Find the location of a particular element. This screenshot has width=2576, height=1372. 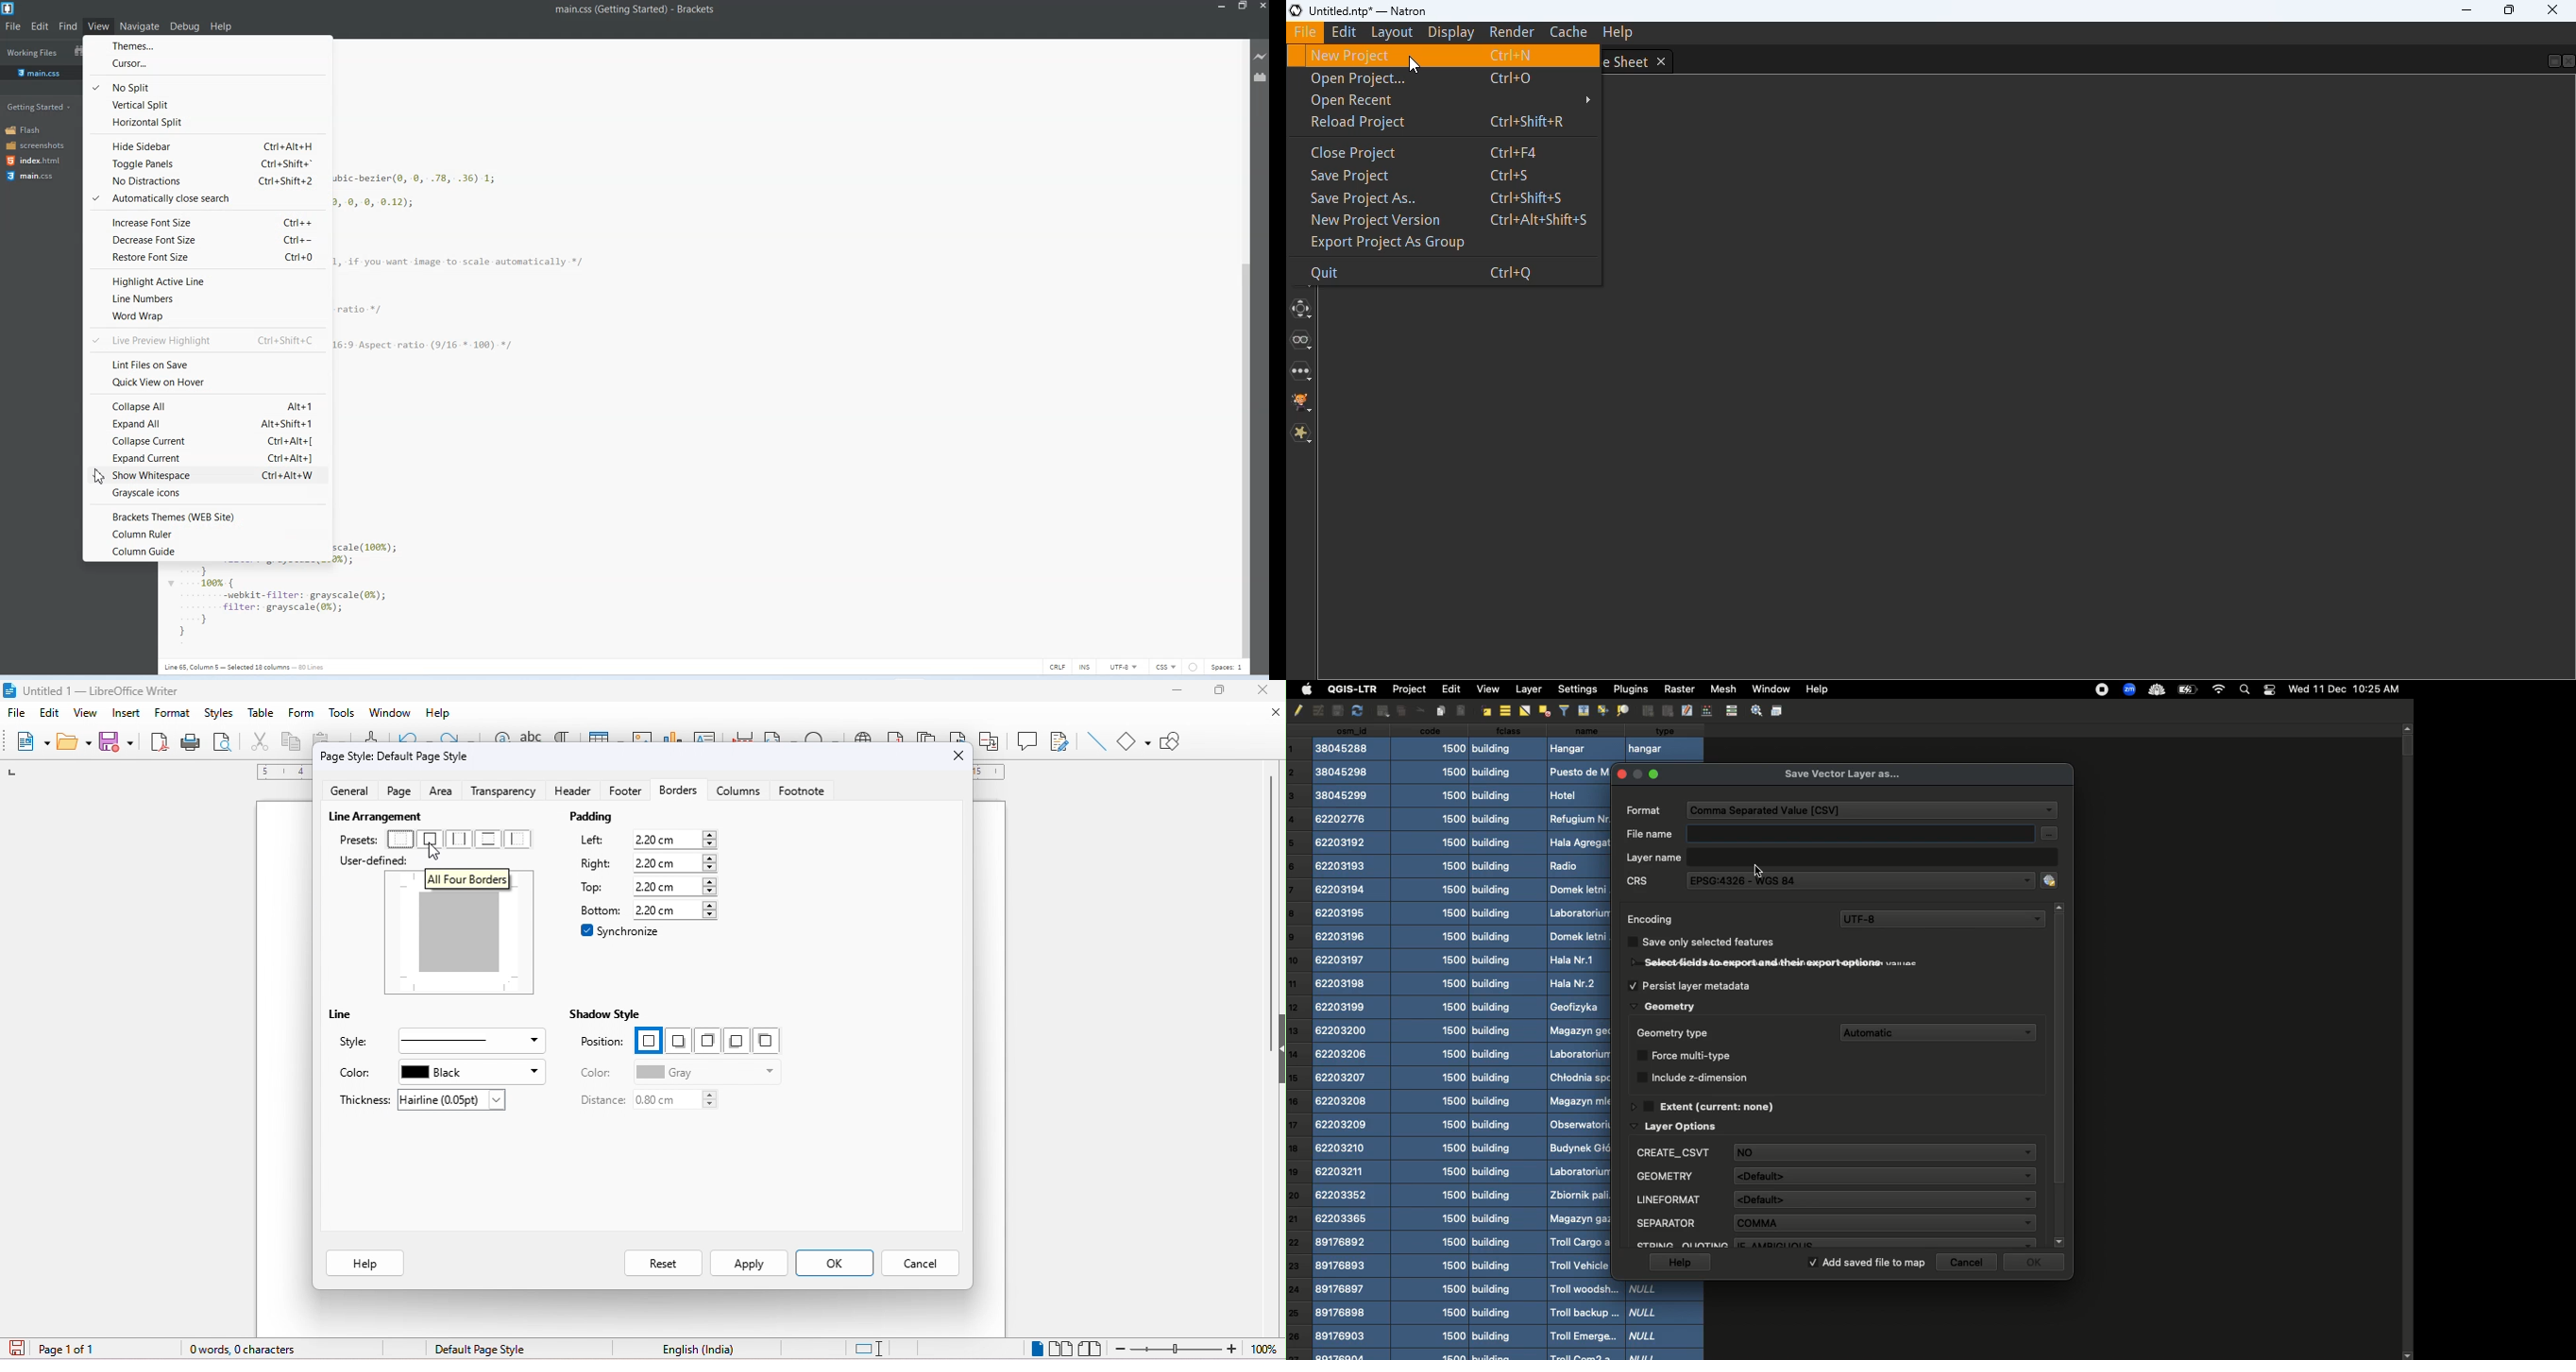

Distribute Objects Evenly is located at coordinates (1621, 711).